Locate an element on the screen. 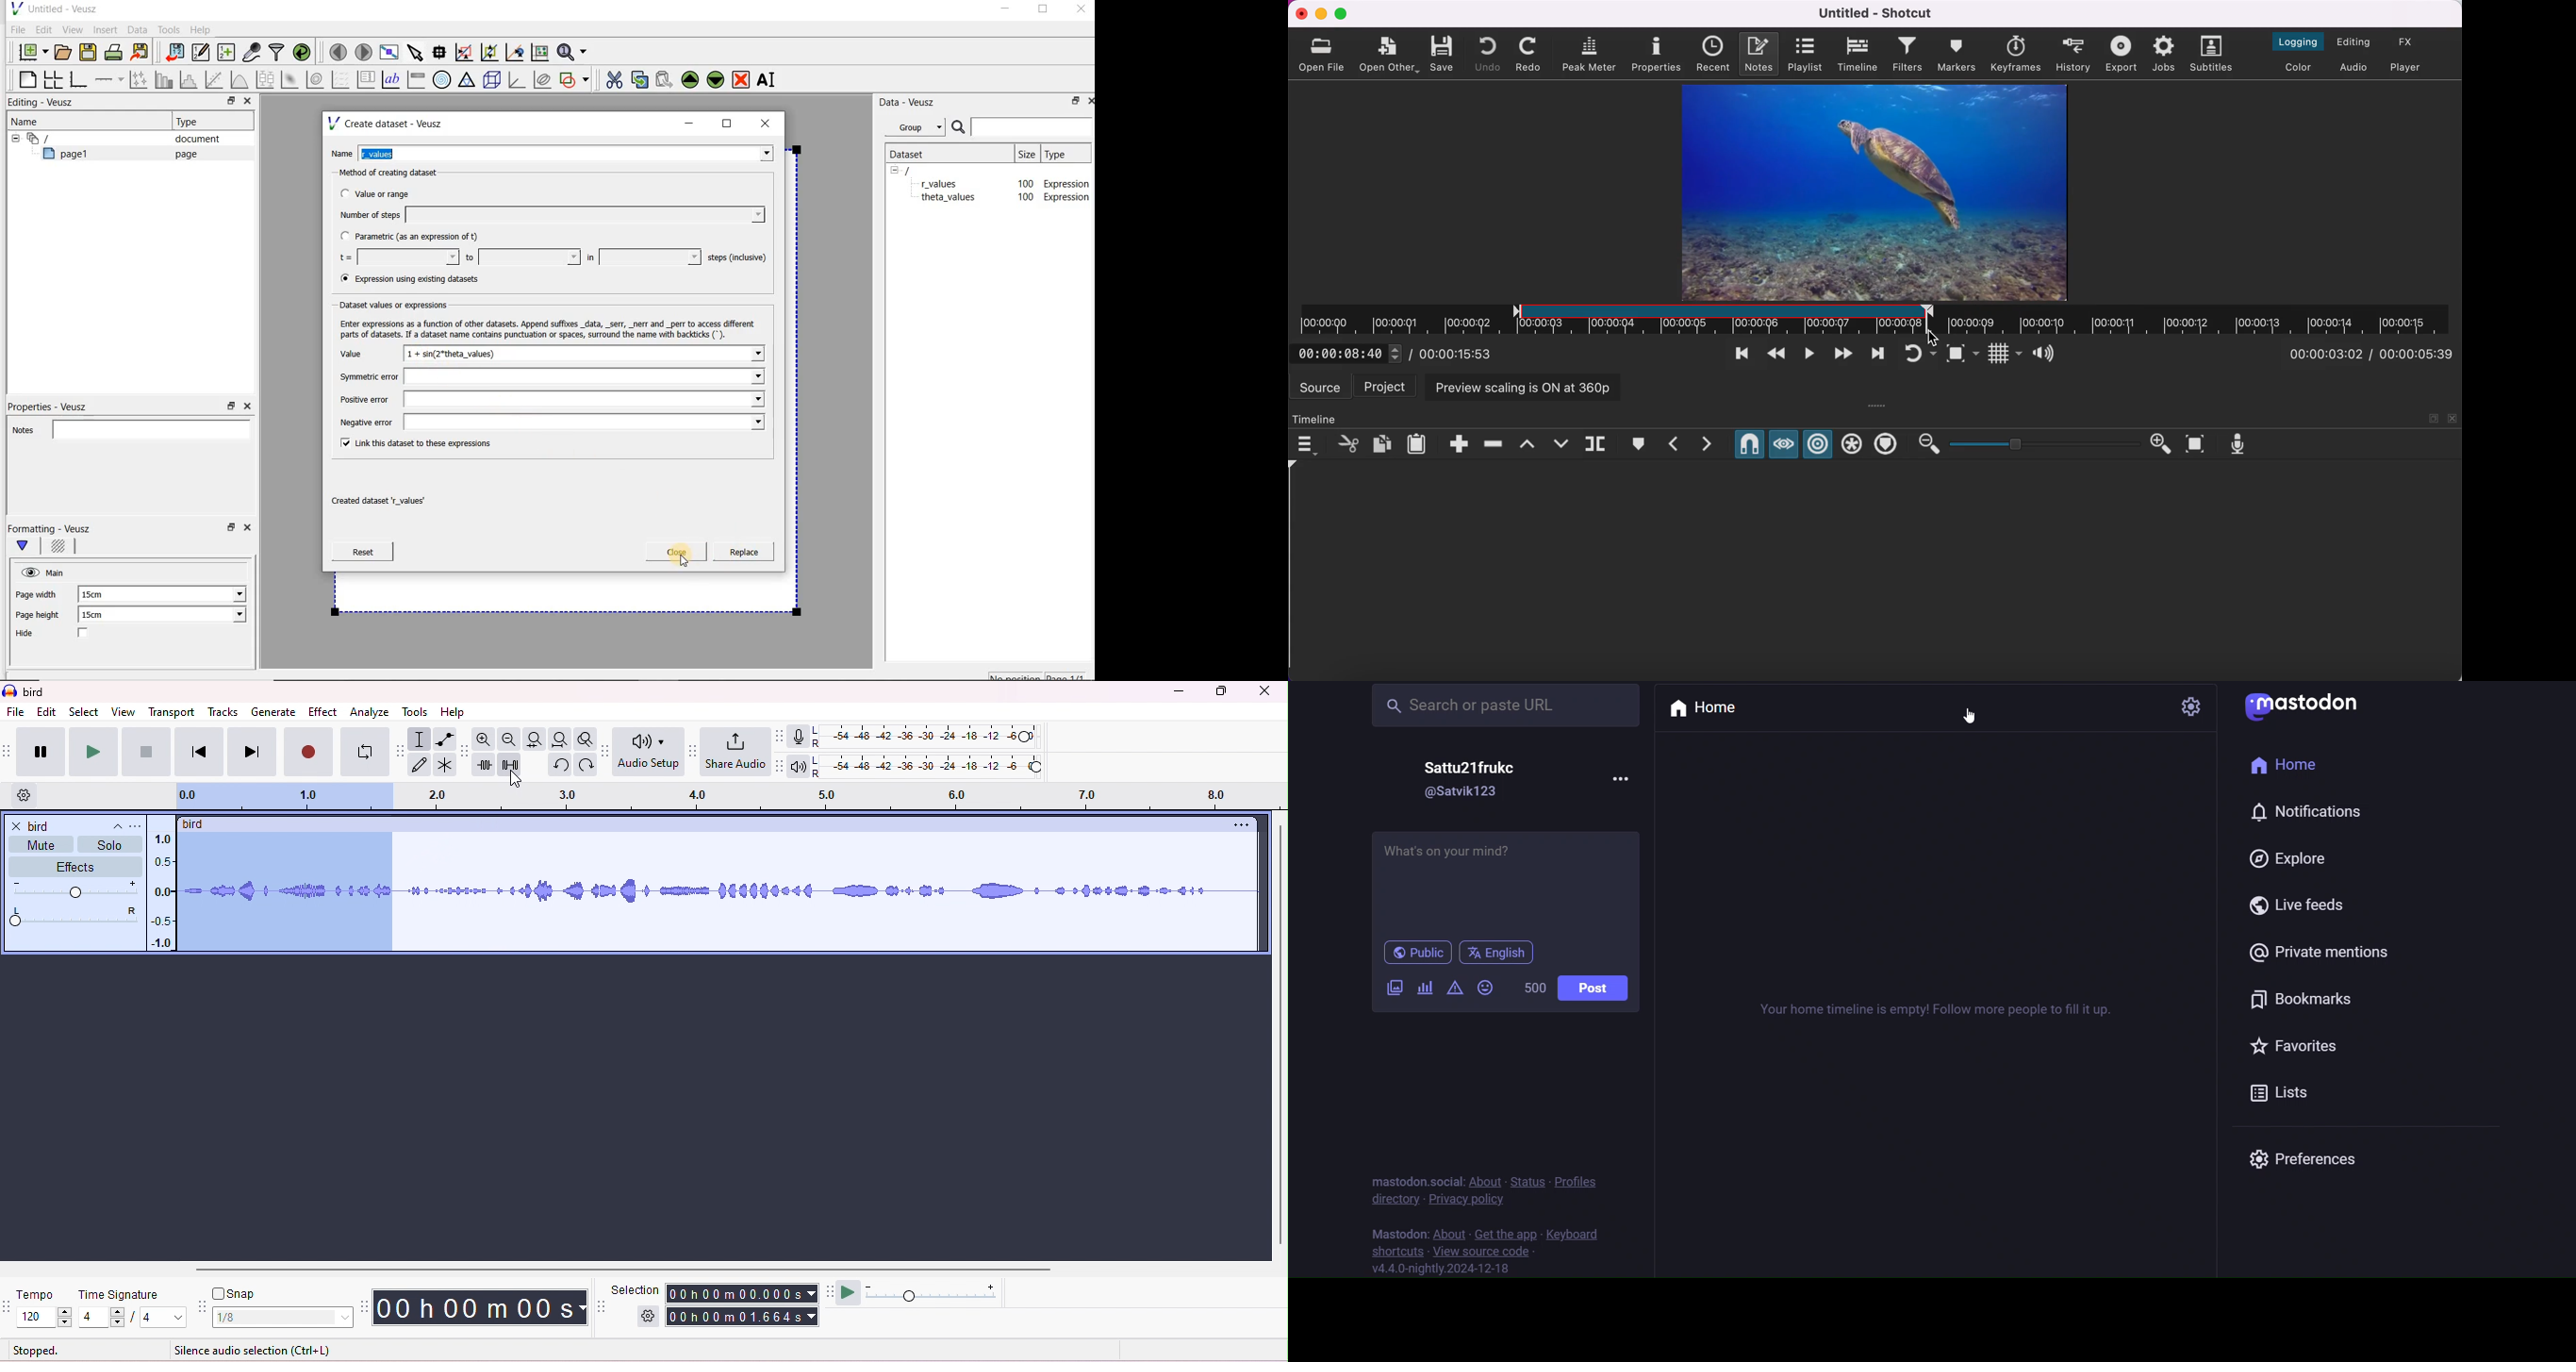 The width and height of the screenshot is (2576, 1372). previous is located at coordinates (198, 753).